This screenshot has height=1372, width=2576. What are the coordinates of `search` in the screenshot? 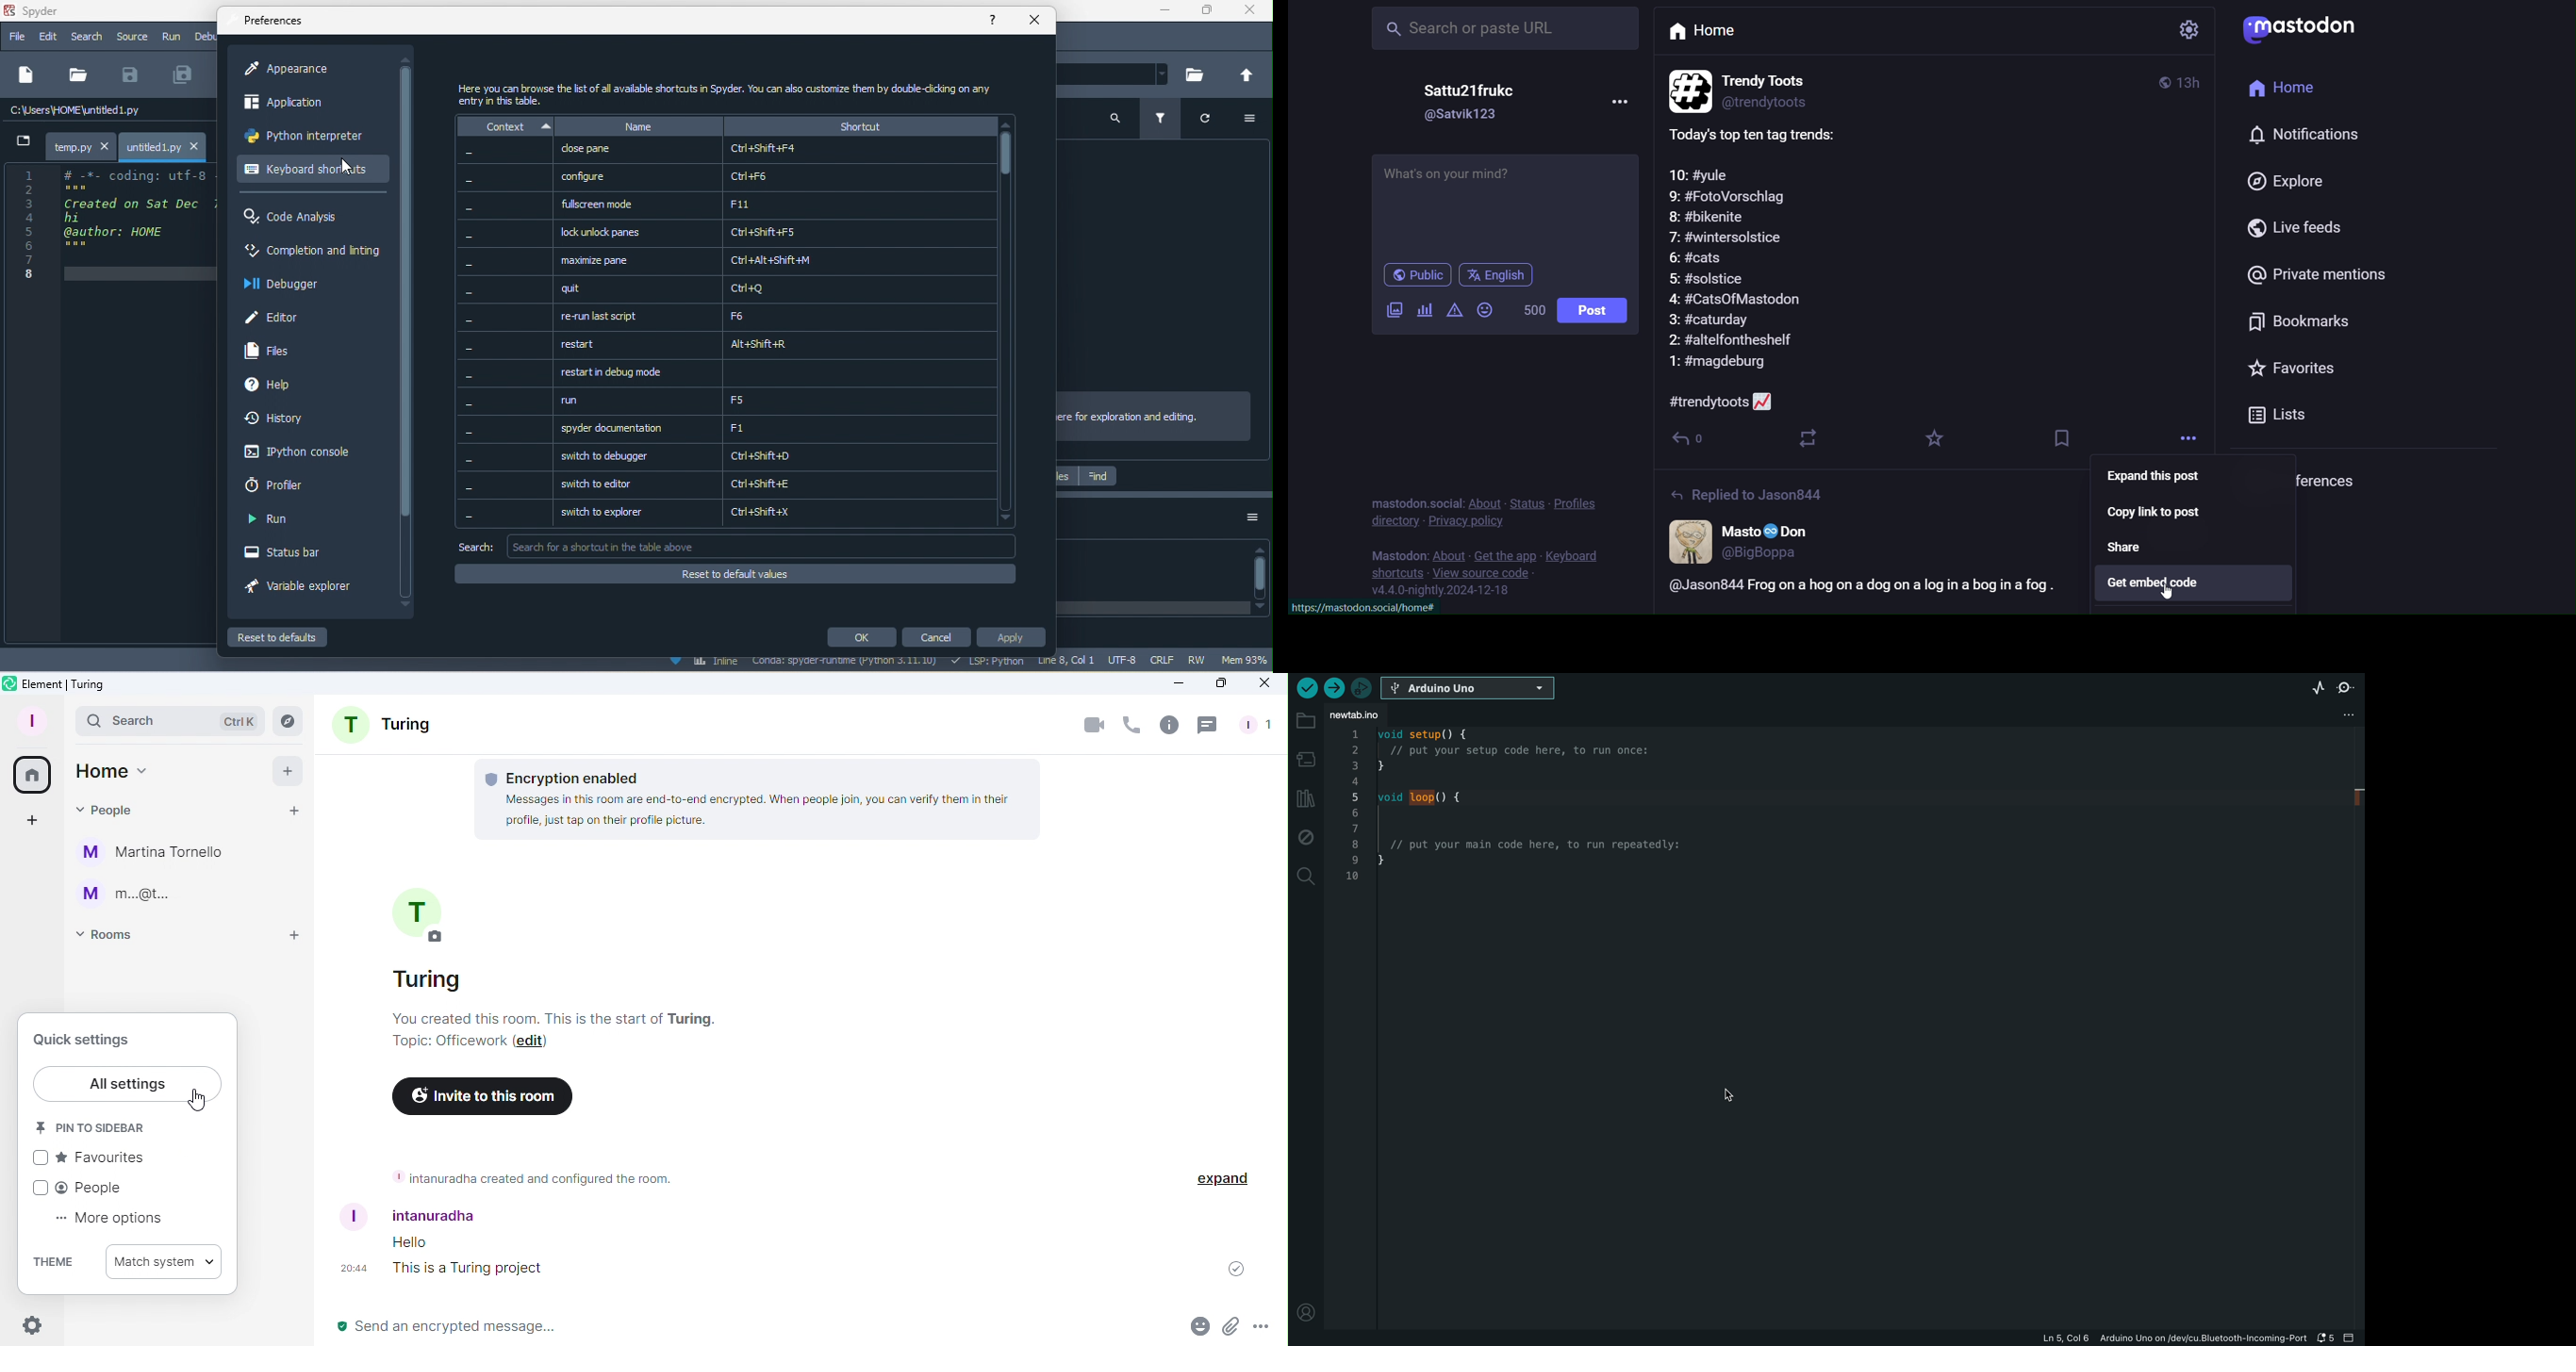 It's located at (1115, 123).